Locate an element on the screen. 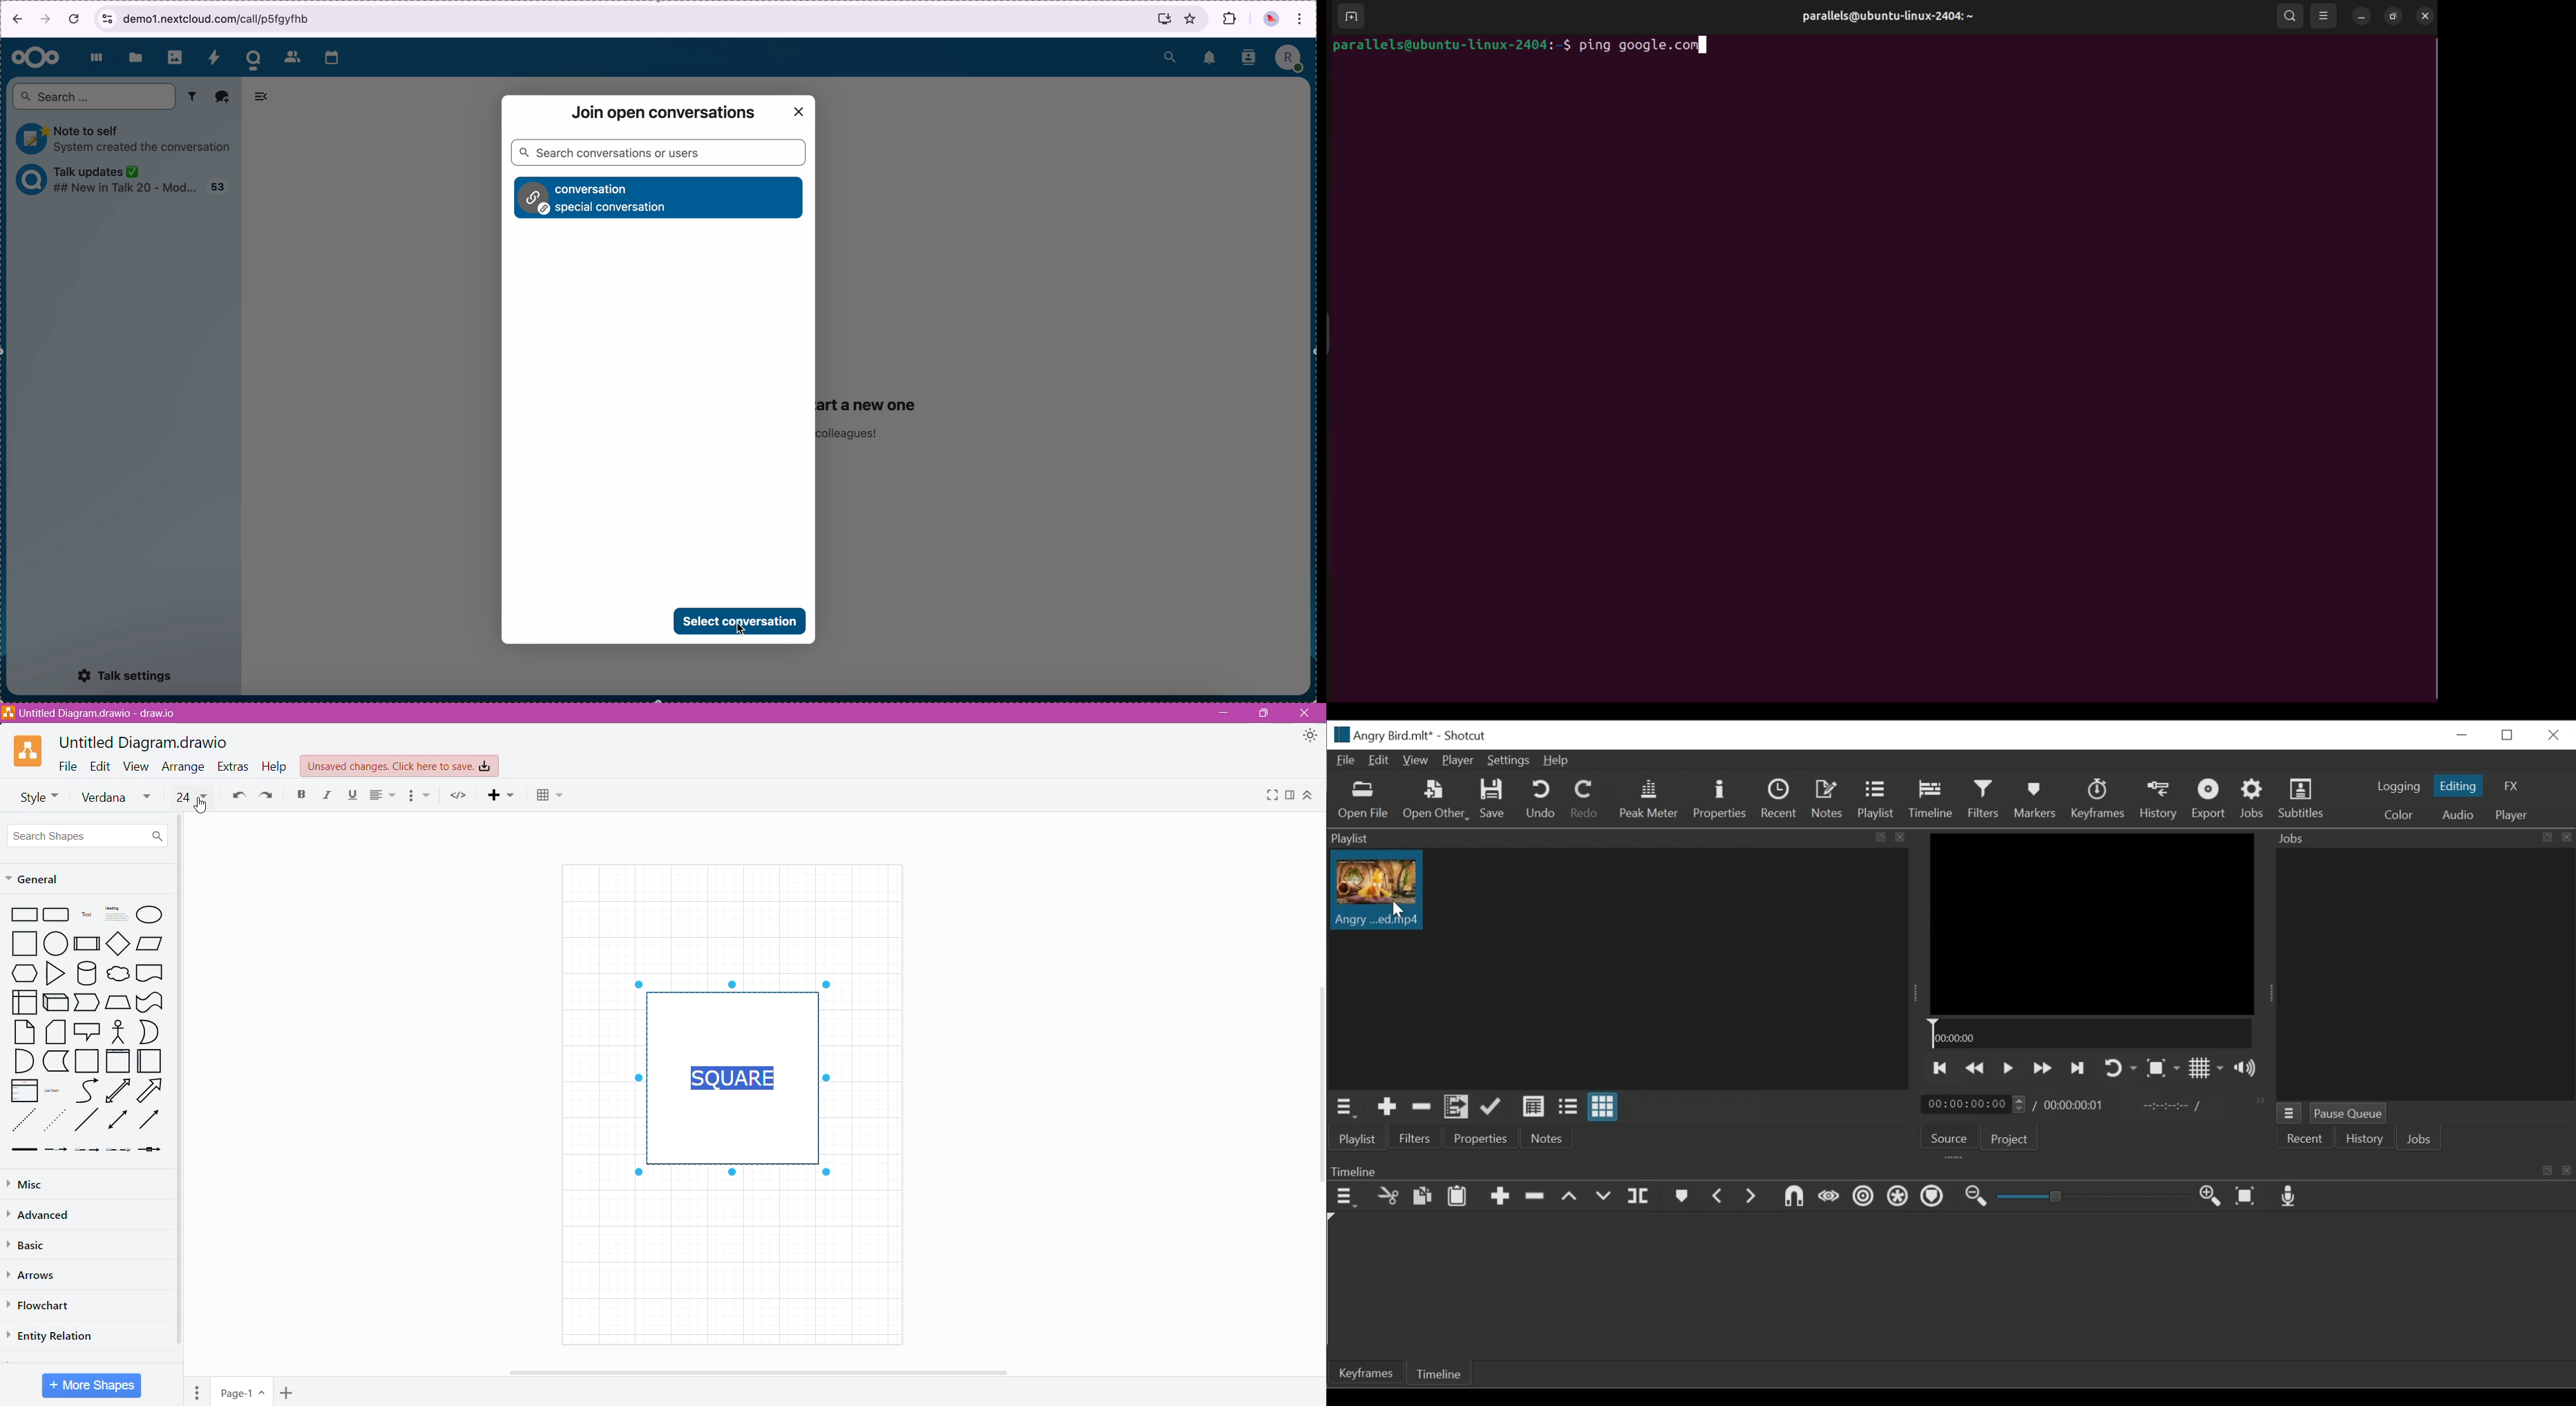  History is located at coordinates (2159, 800).